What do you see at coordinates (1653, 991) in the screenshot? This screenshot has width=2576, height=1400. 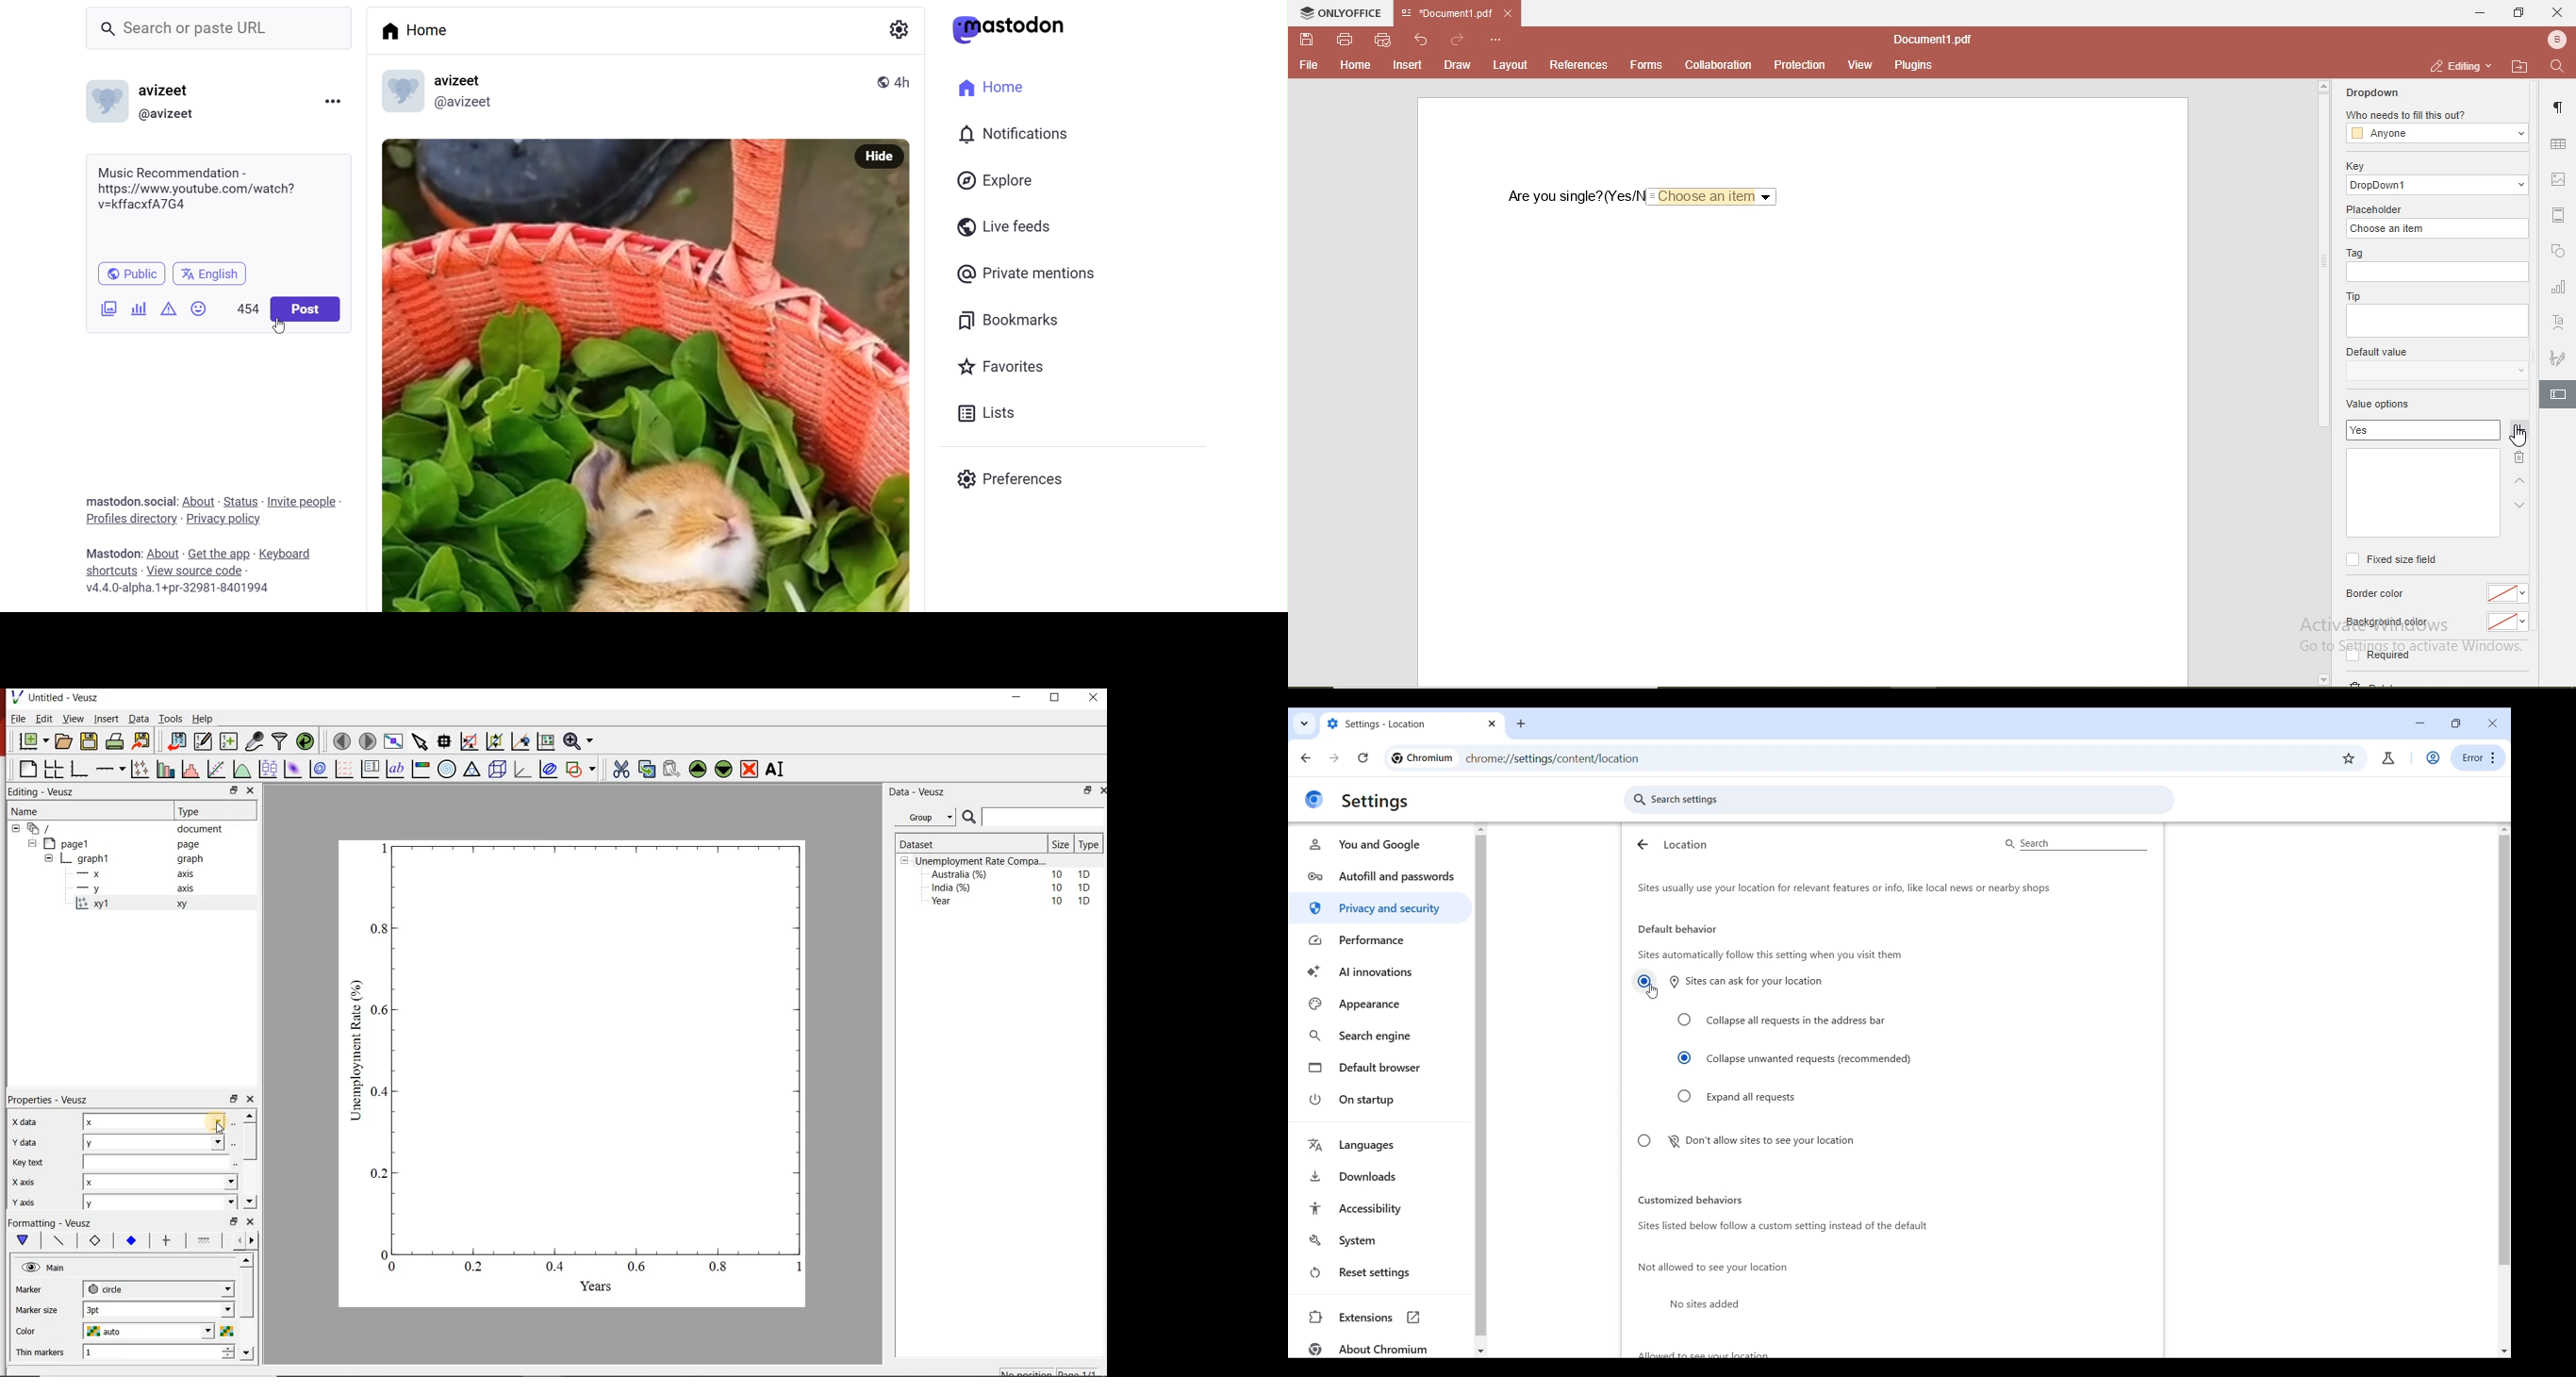 I see `Cursor ` at bounding box center [1653, 991].